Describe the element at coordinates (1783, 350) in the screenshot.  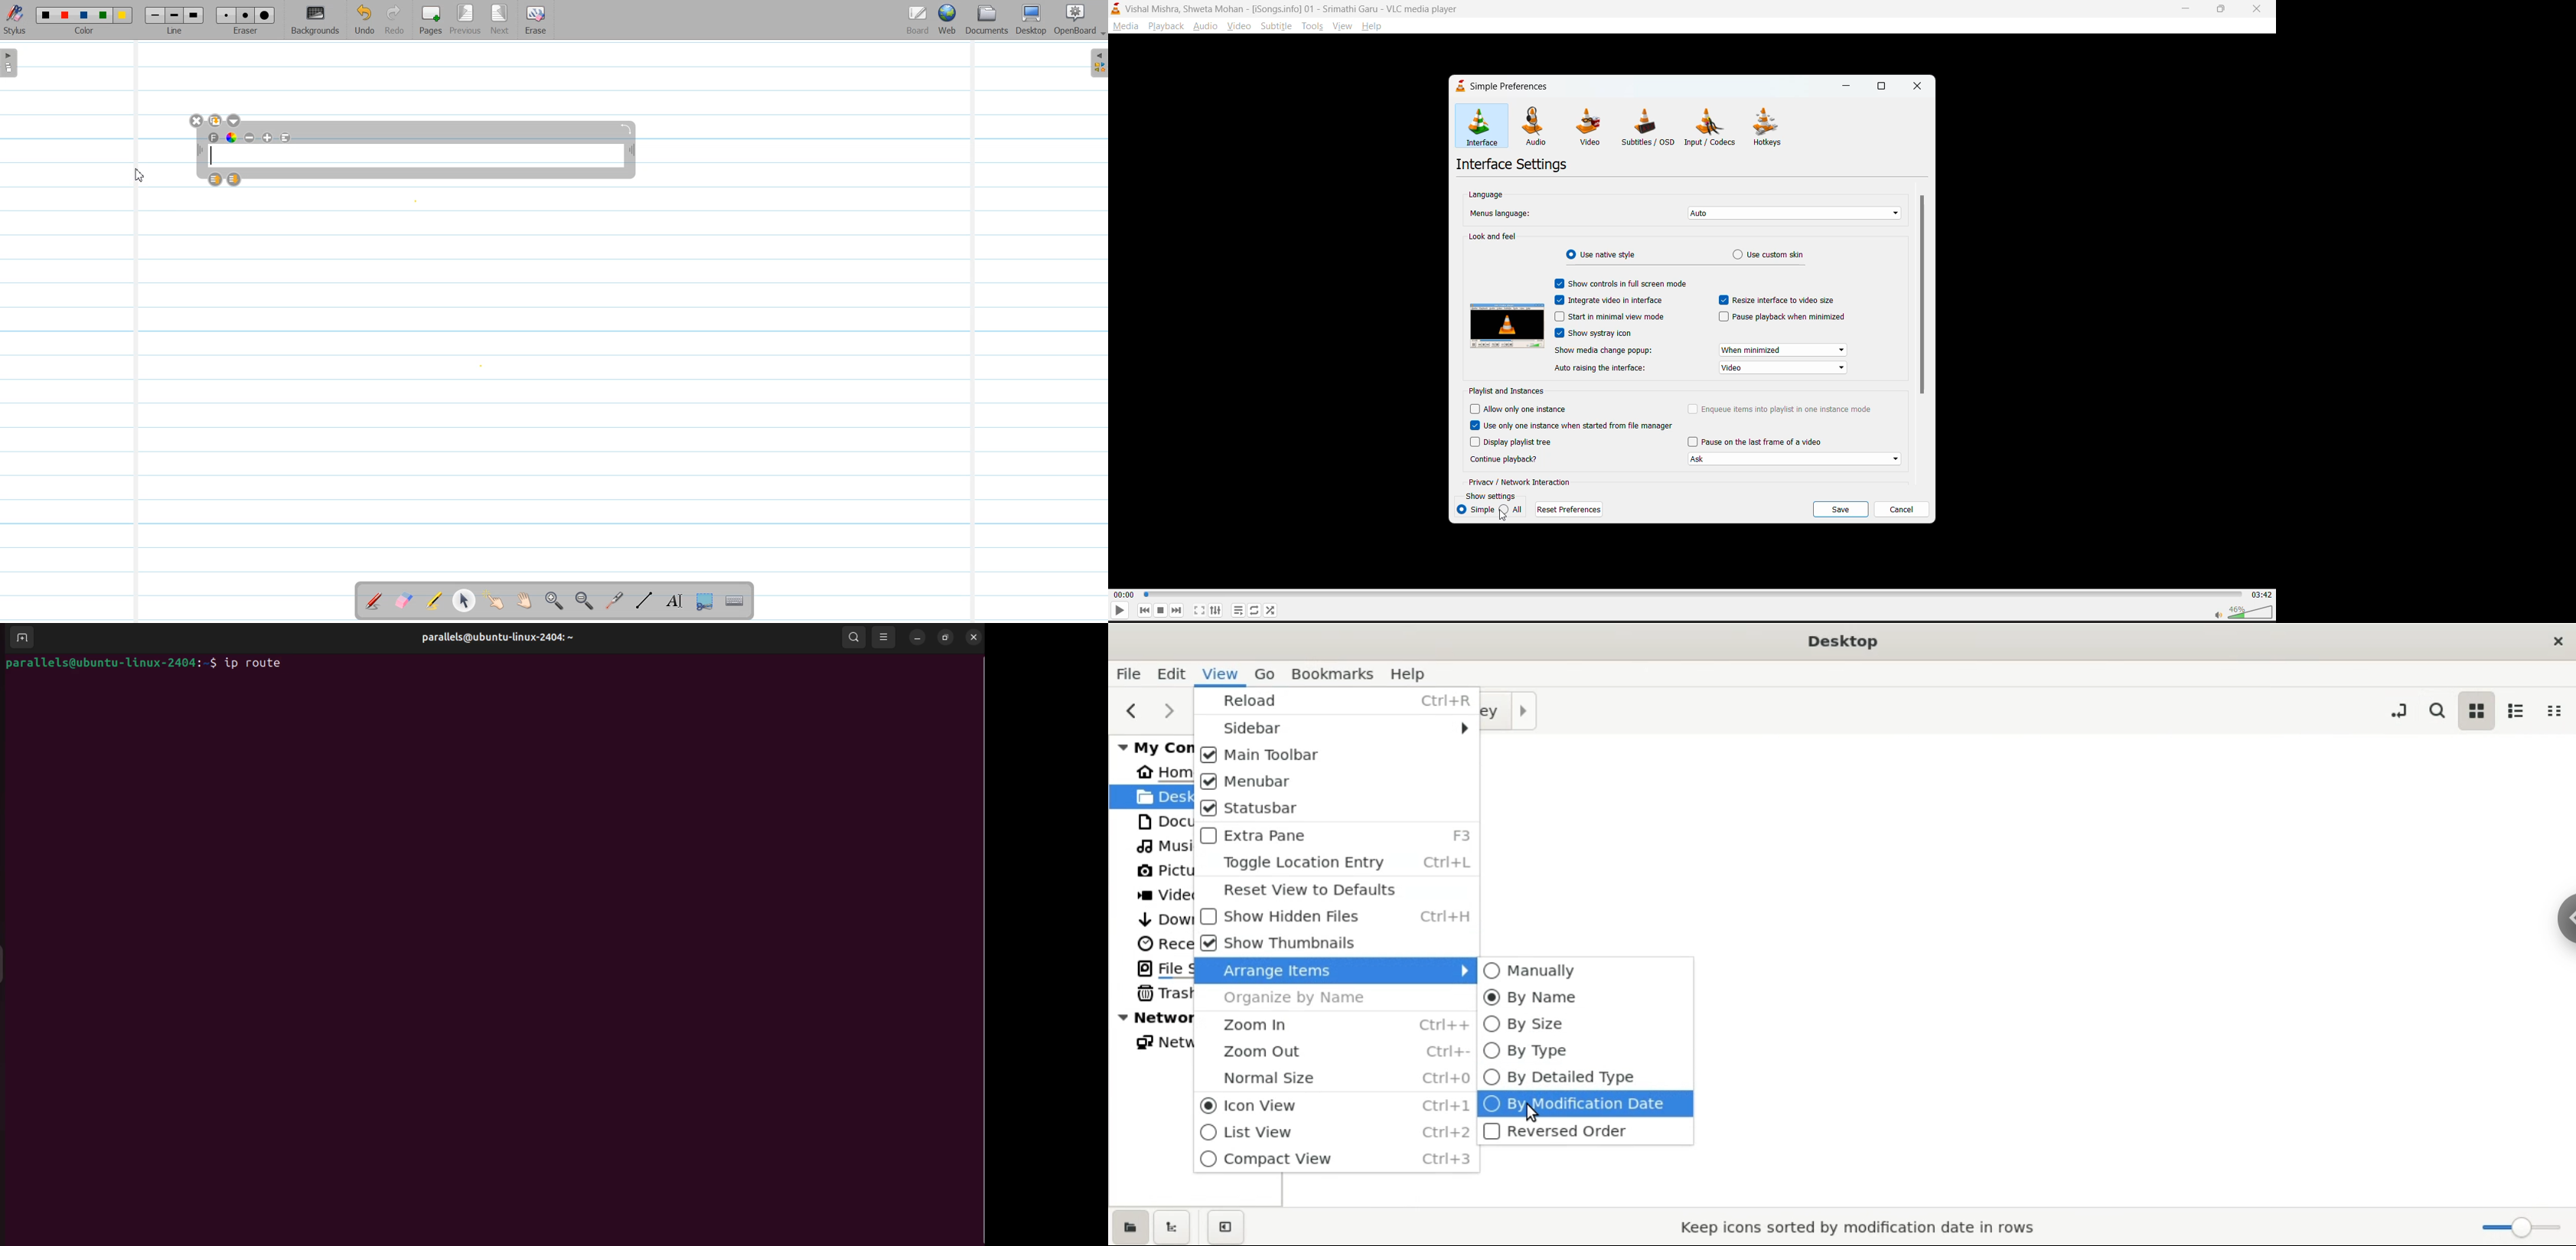
I see `when minimized` at that location.